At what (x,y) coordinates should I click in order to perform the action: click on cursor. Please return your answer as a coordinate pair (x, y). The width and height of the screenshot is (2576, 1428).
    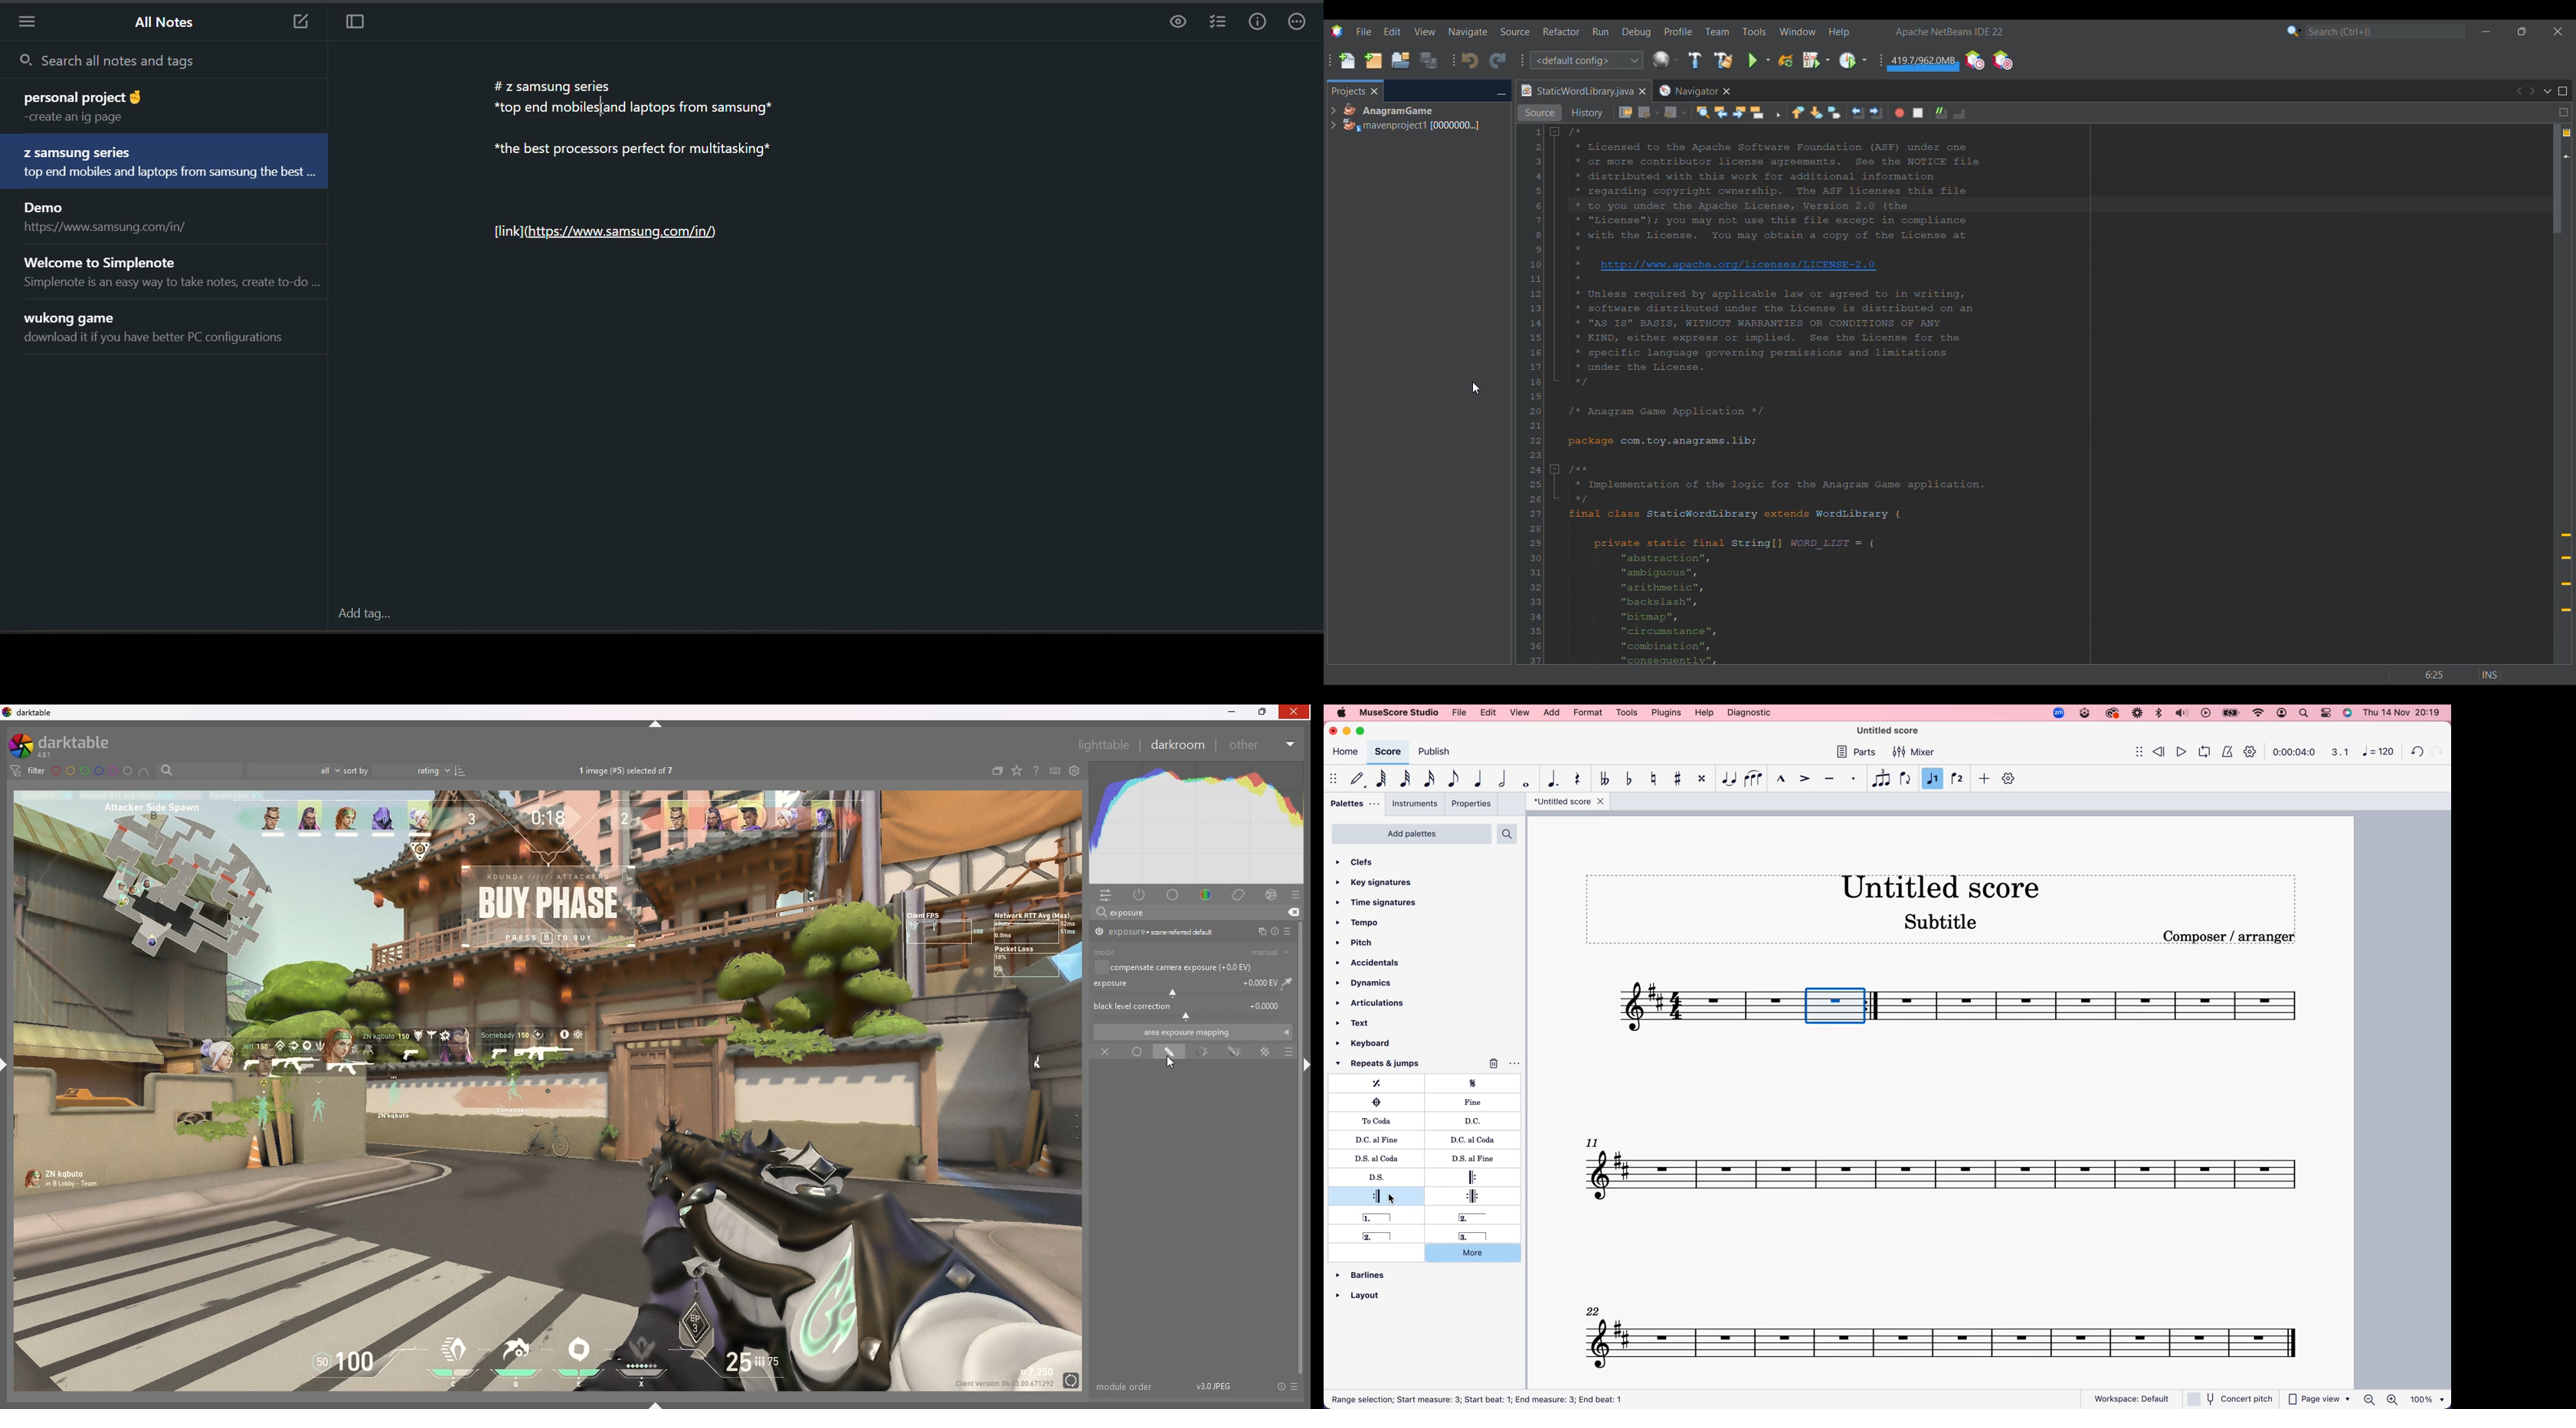
    Looking at the image, I should click on (1393, 1198).